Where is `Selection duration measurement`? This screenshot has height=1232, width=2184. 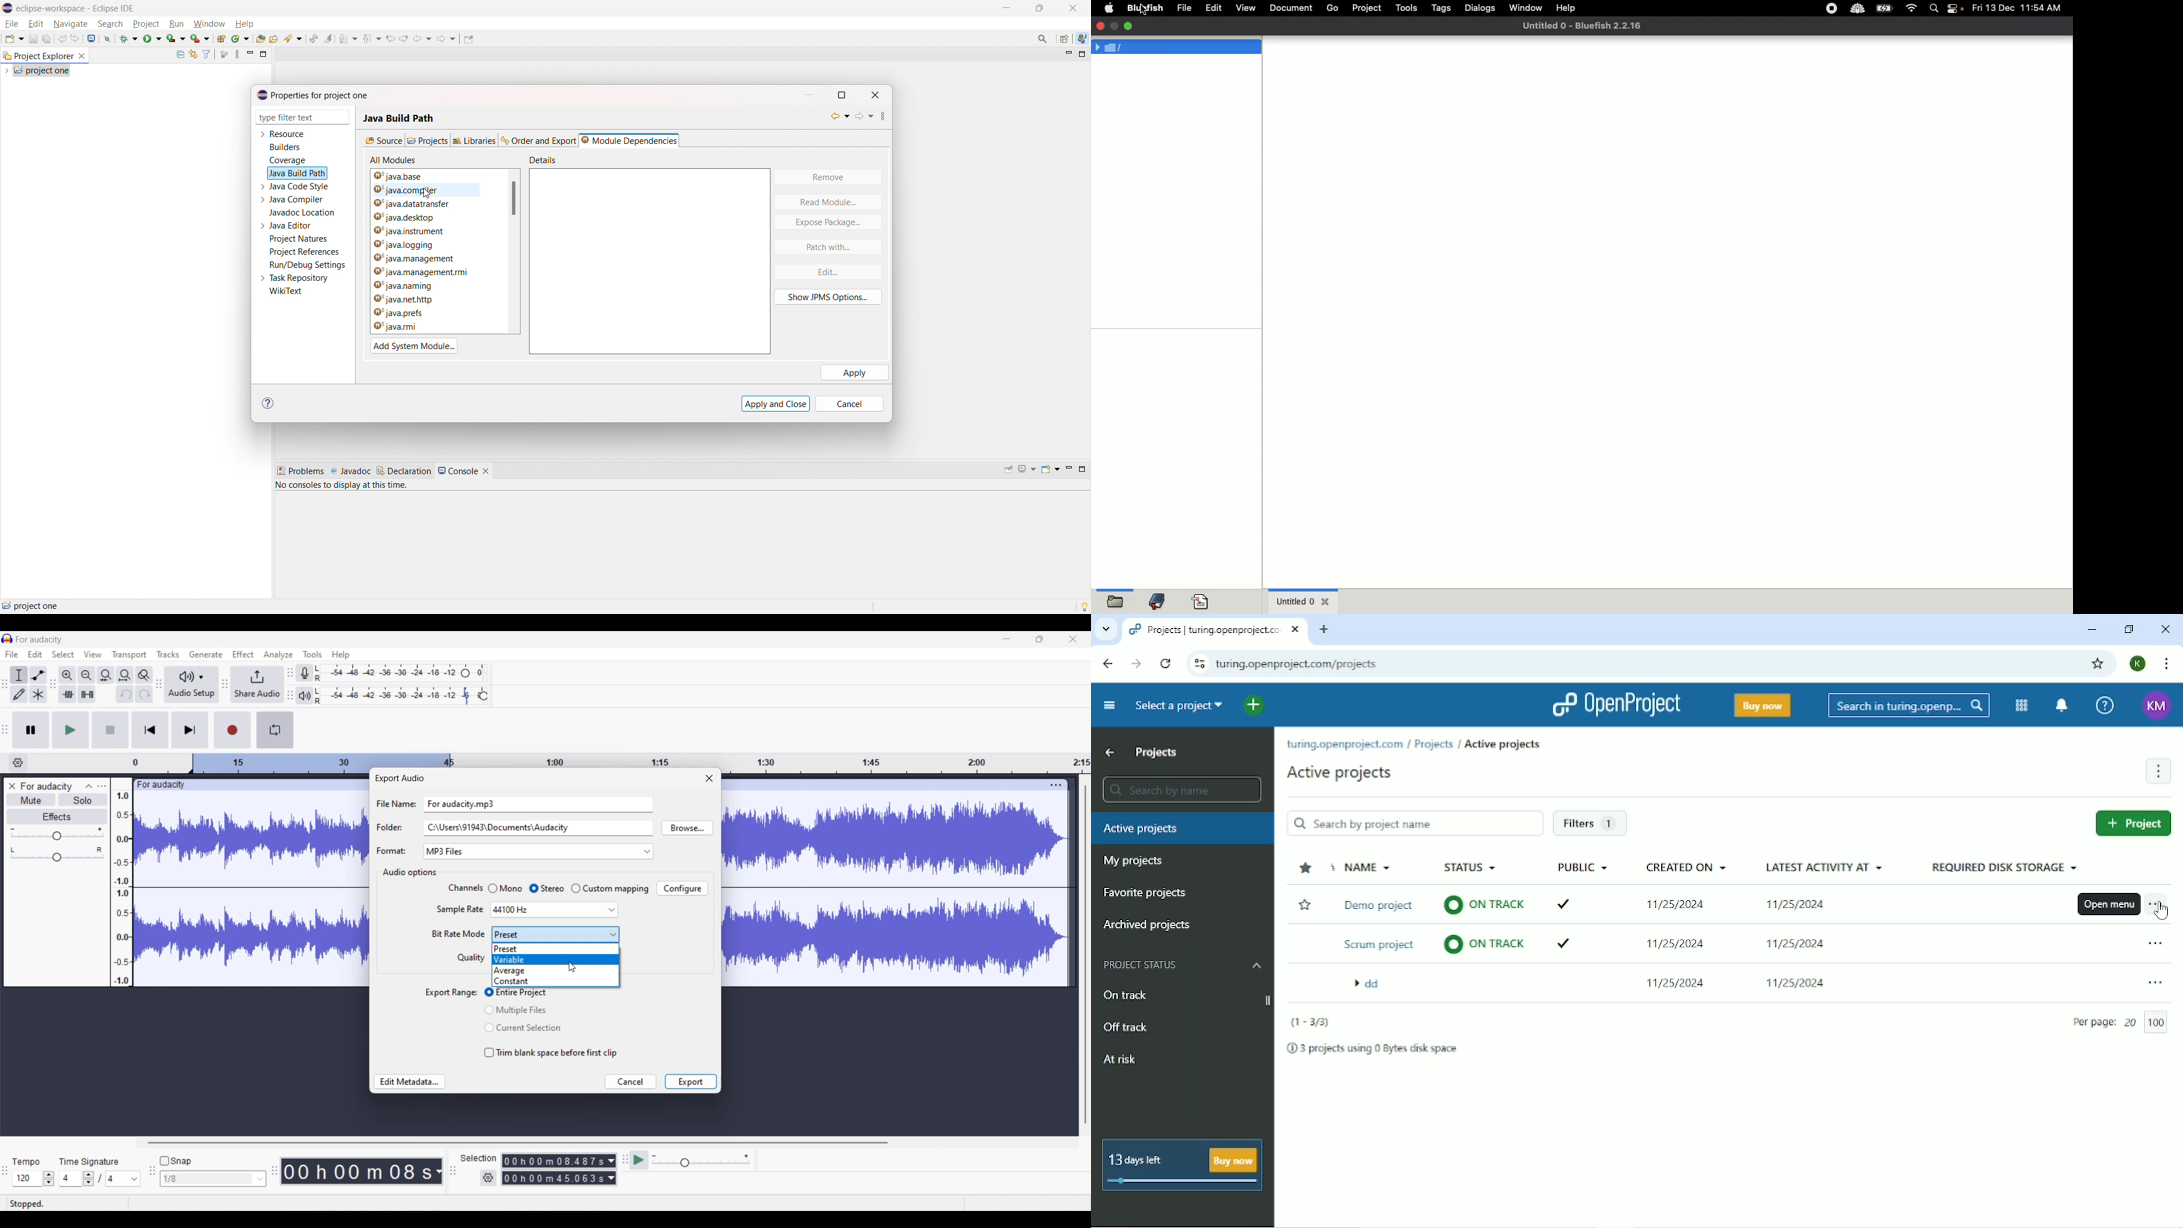 Selection duration measurement is located at coordinates (554, 1178).